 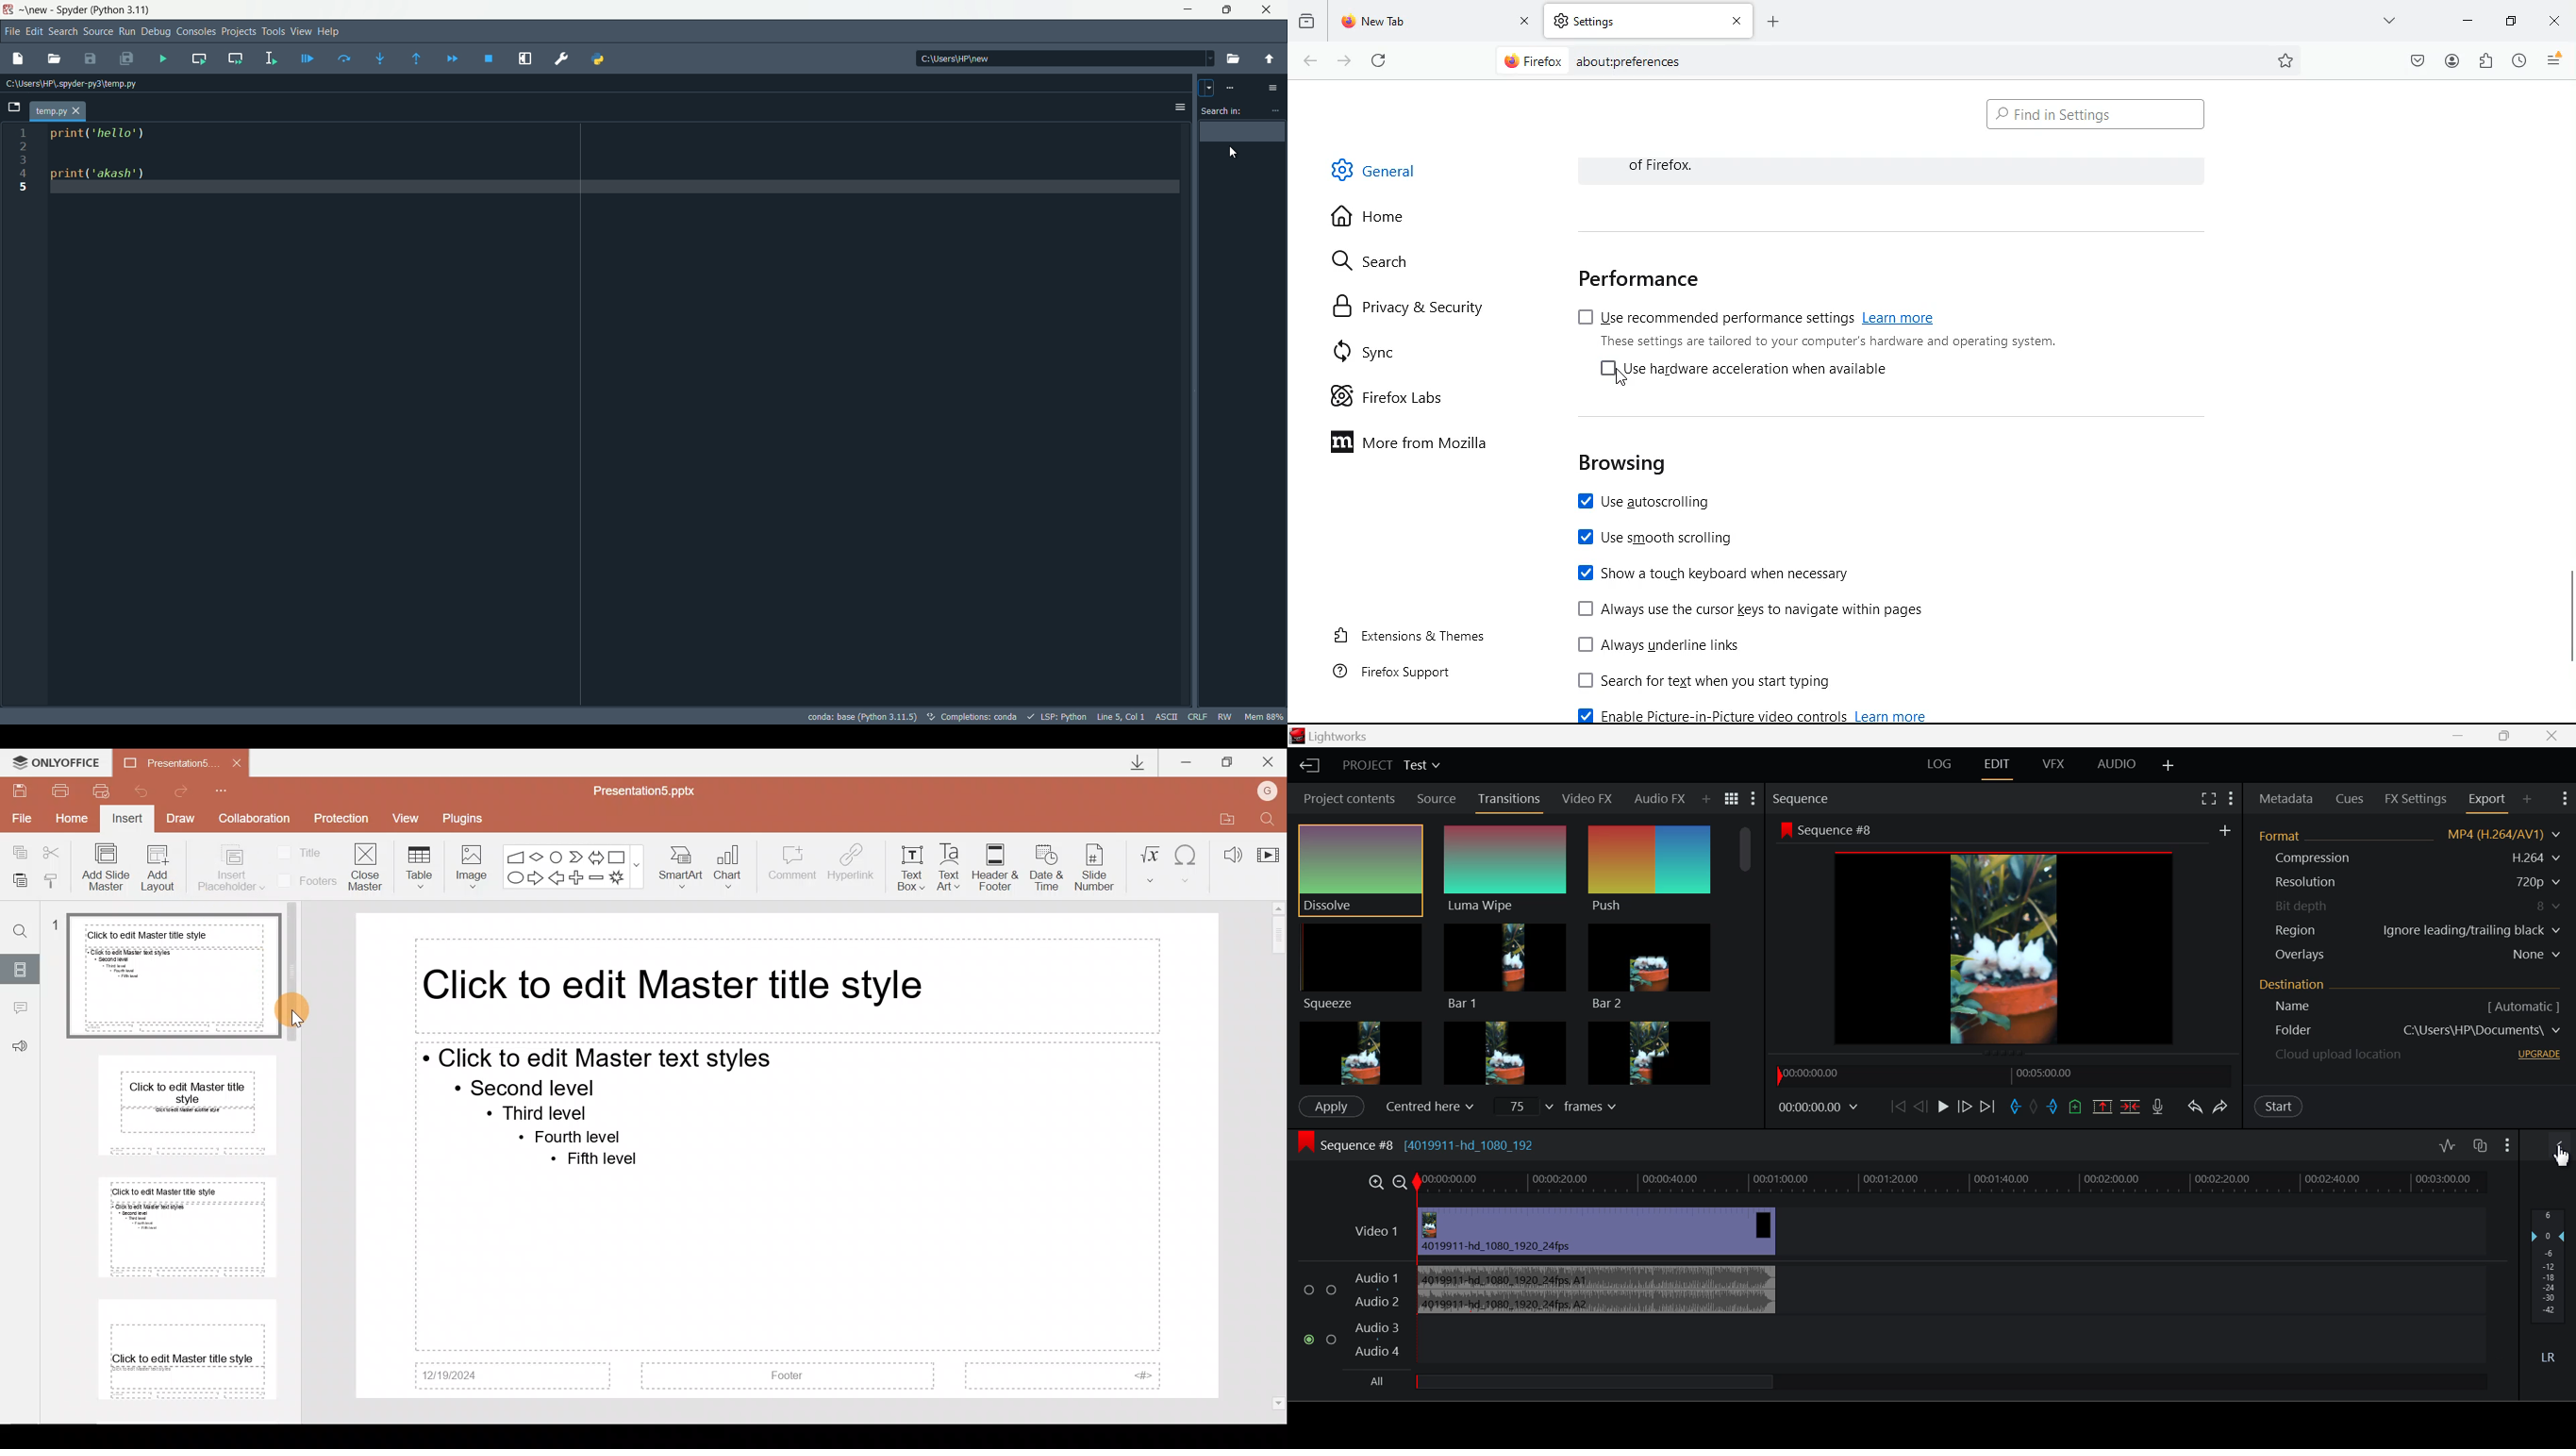 I want to click on Go Back, so click(x=1919, y=1110).